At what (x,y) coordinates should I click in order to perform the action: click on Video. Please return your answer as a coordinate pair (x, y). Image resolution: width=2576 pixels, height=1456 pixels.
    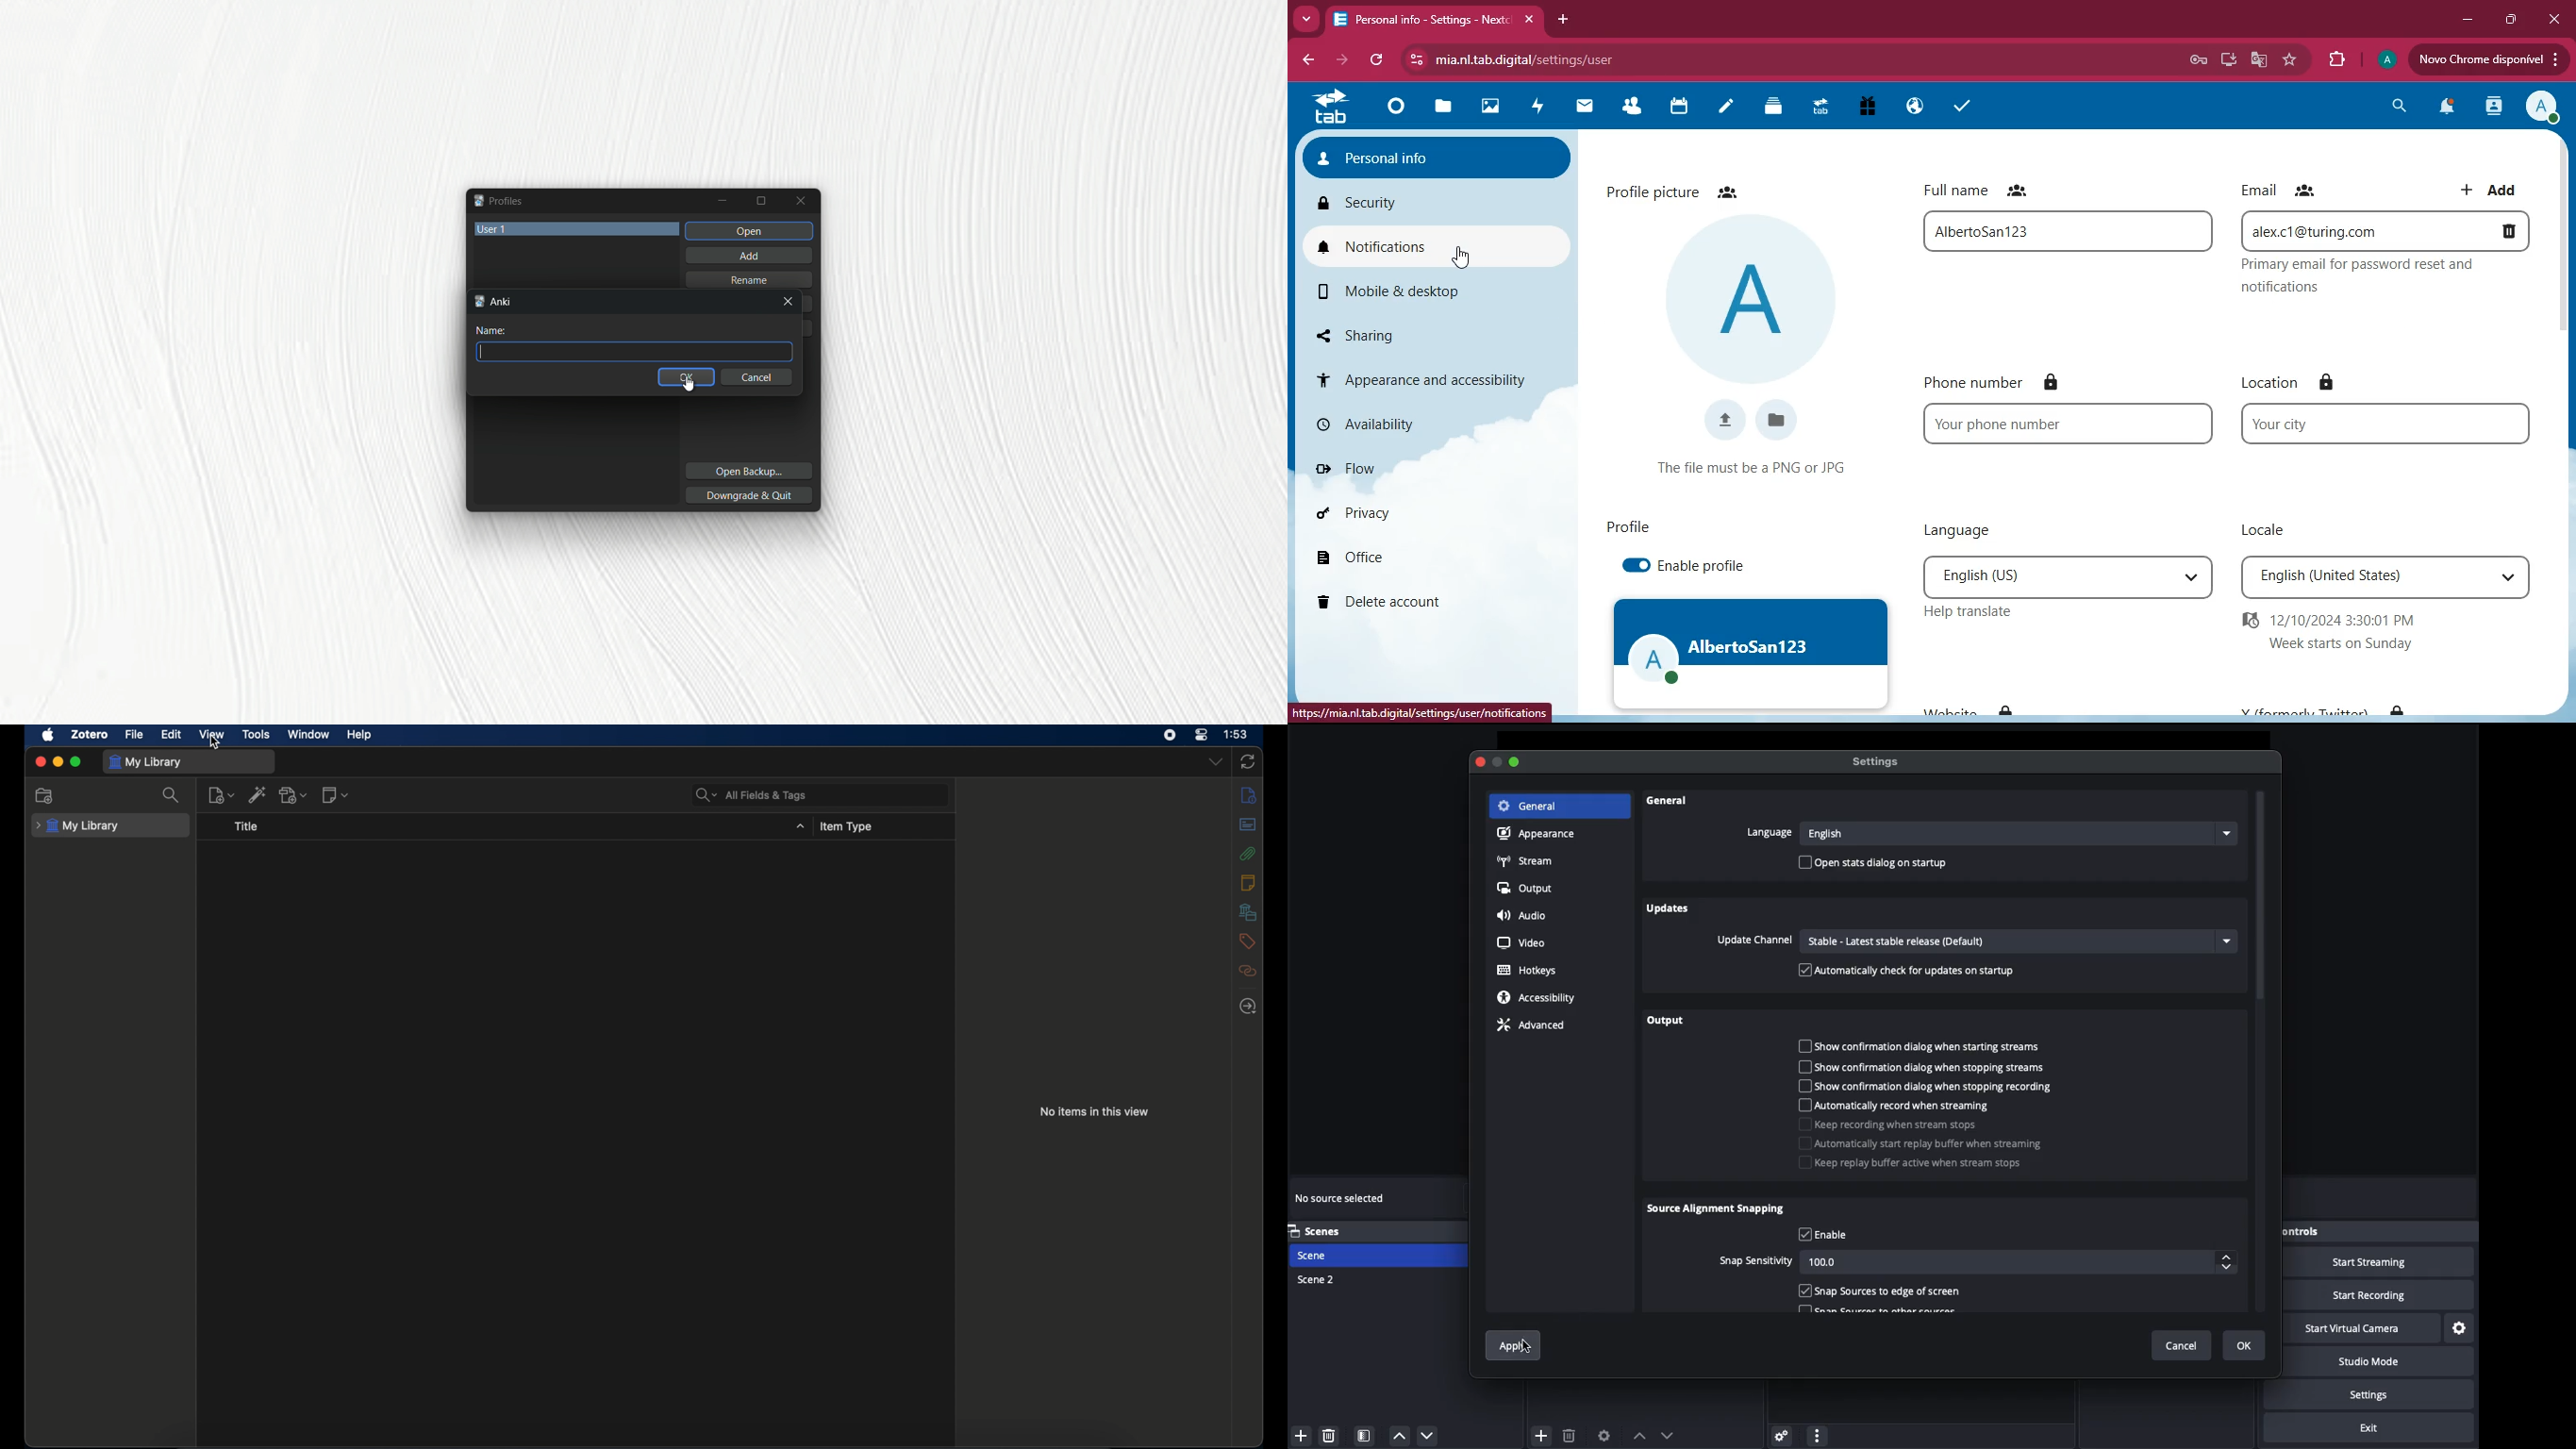
    Looking at the image, I should click on (1524, 942).